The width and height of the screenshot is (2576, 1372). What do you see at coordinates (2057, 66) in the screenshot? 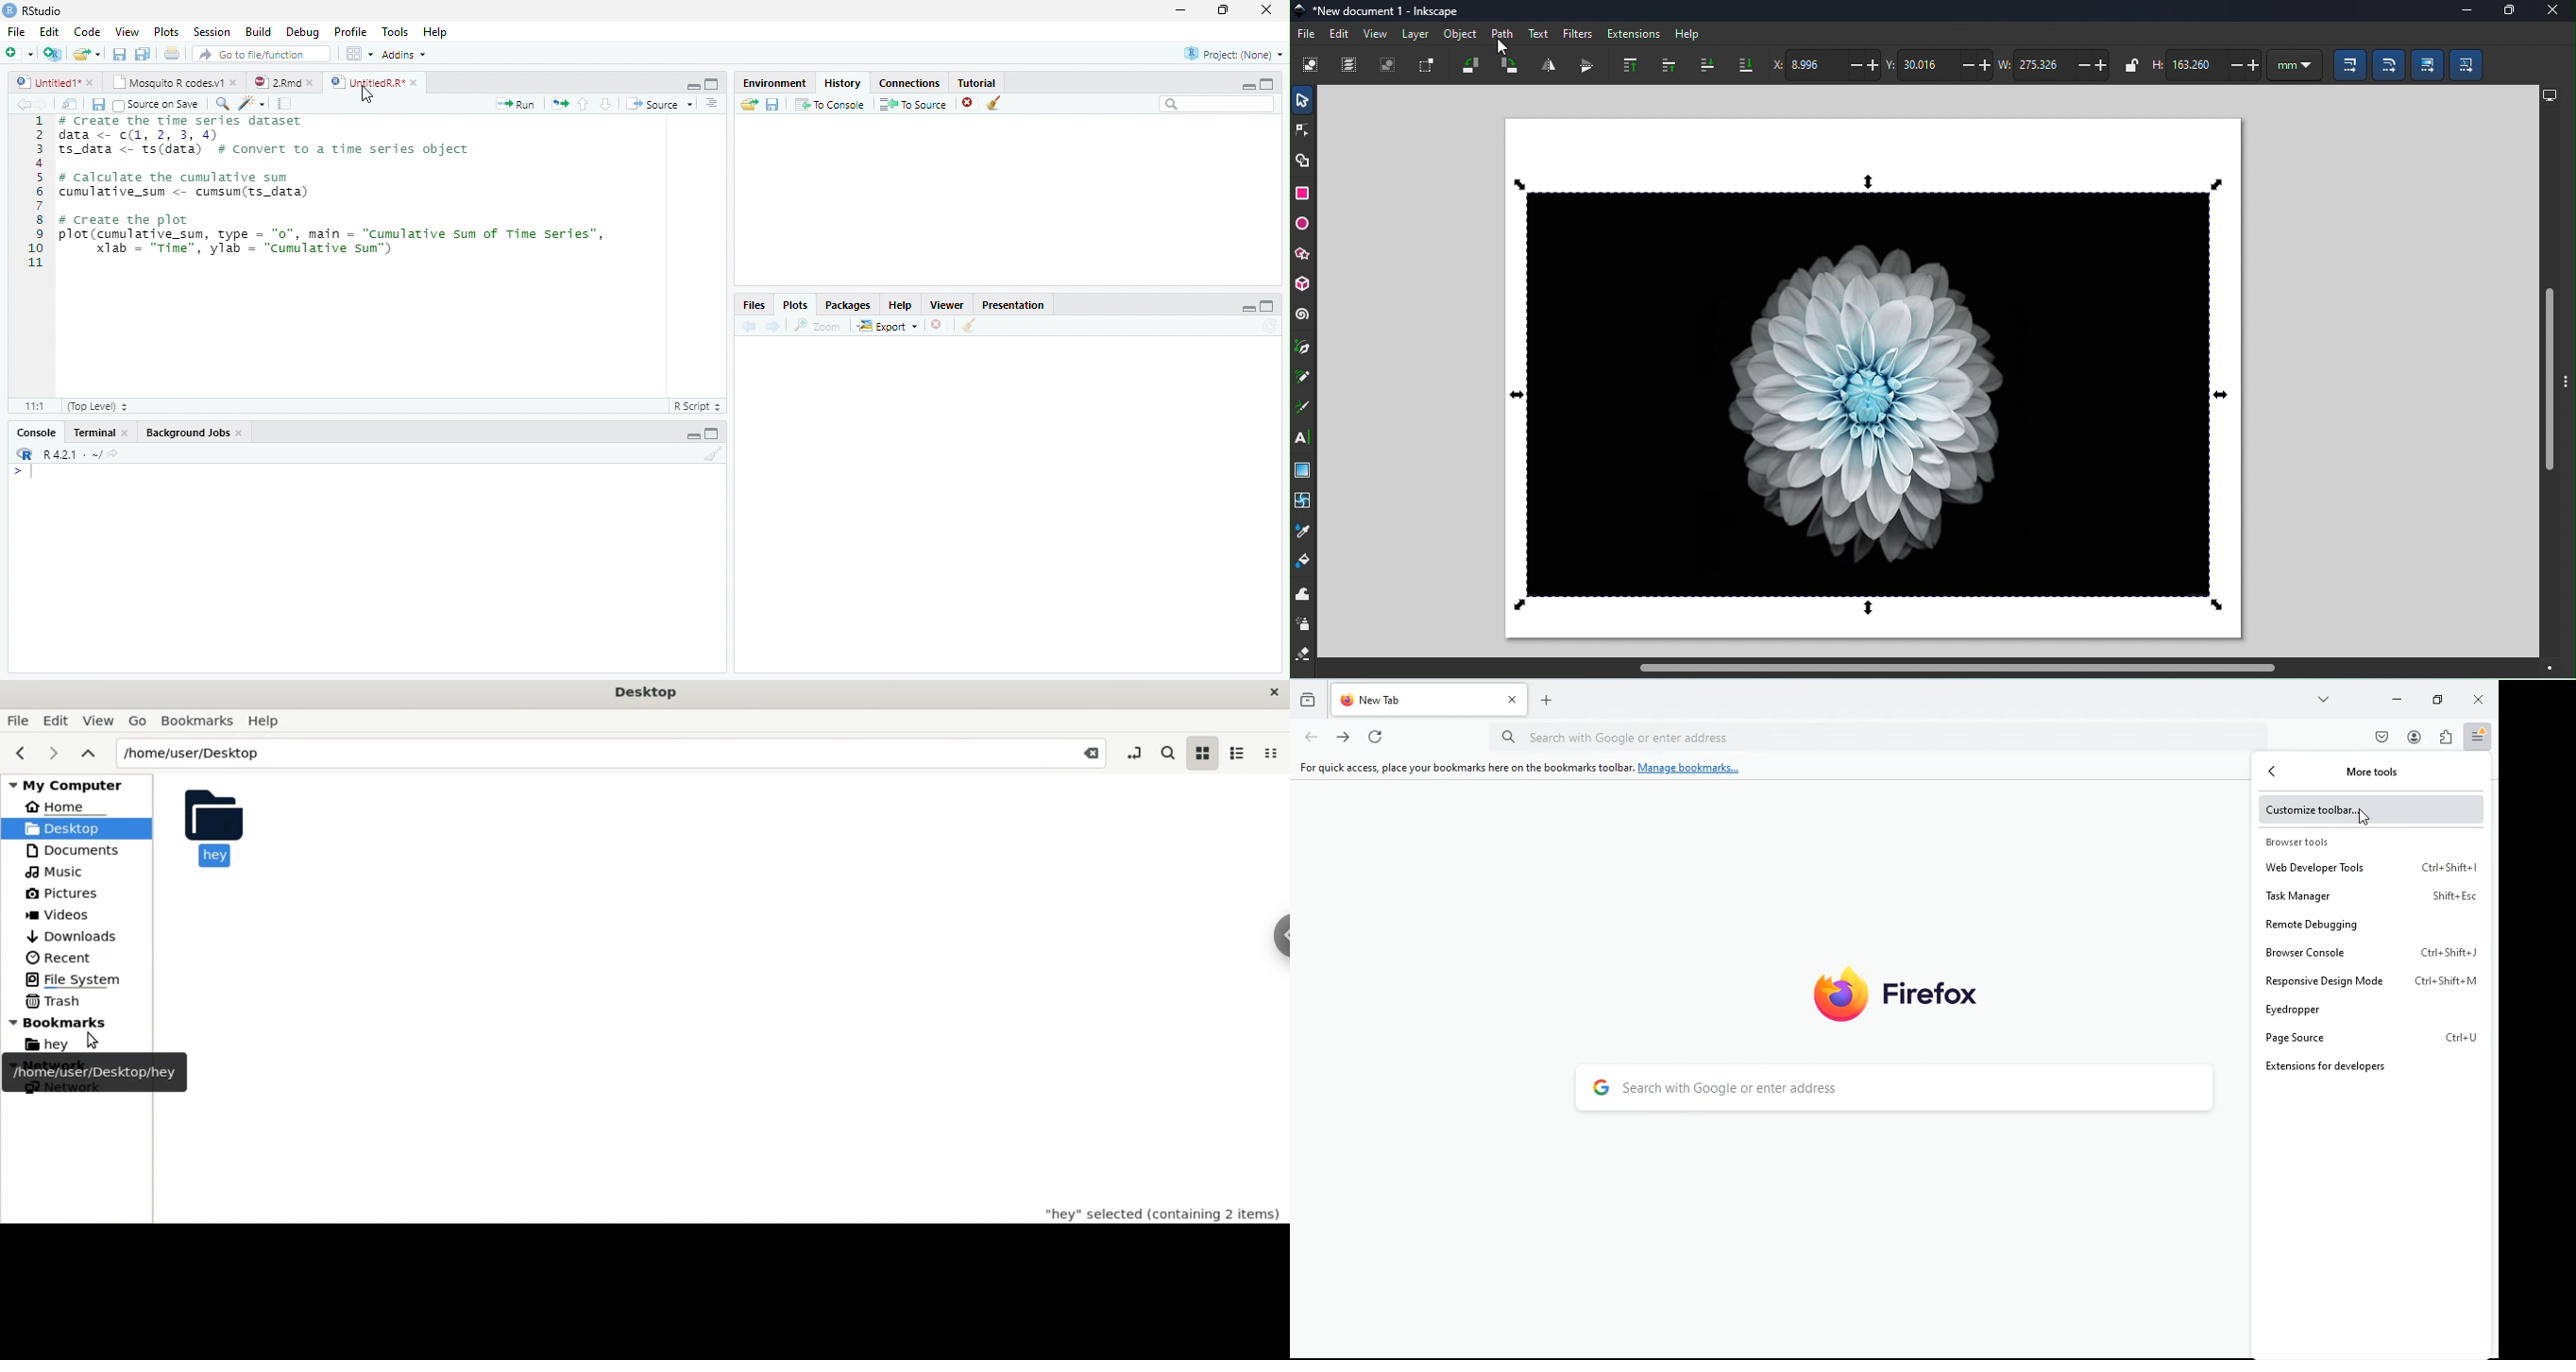
I see `Width of the selection` at bounding box center [2057, 66].